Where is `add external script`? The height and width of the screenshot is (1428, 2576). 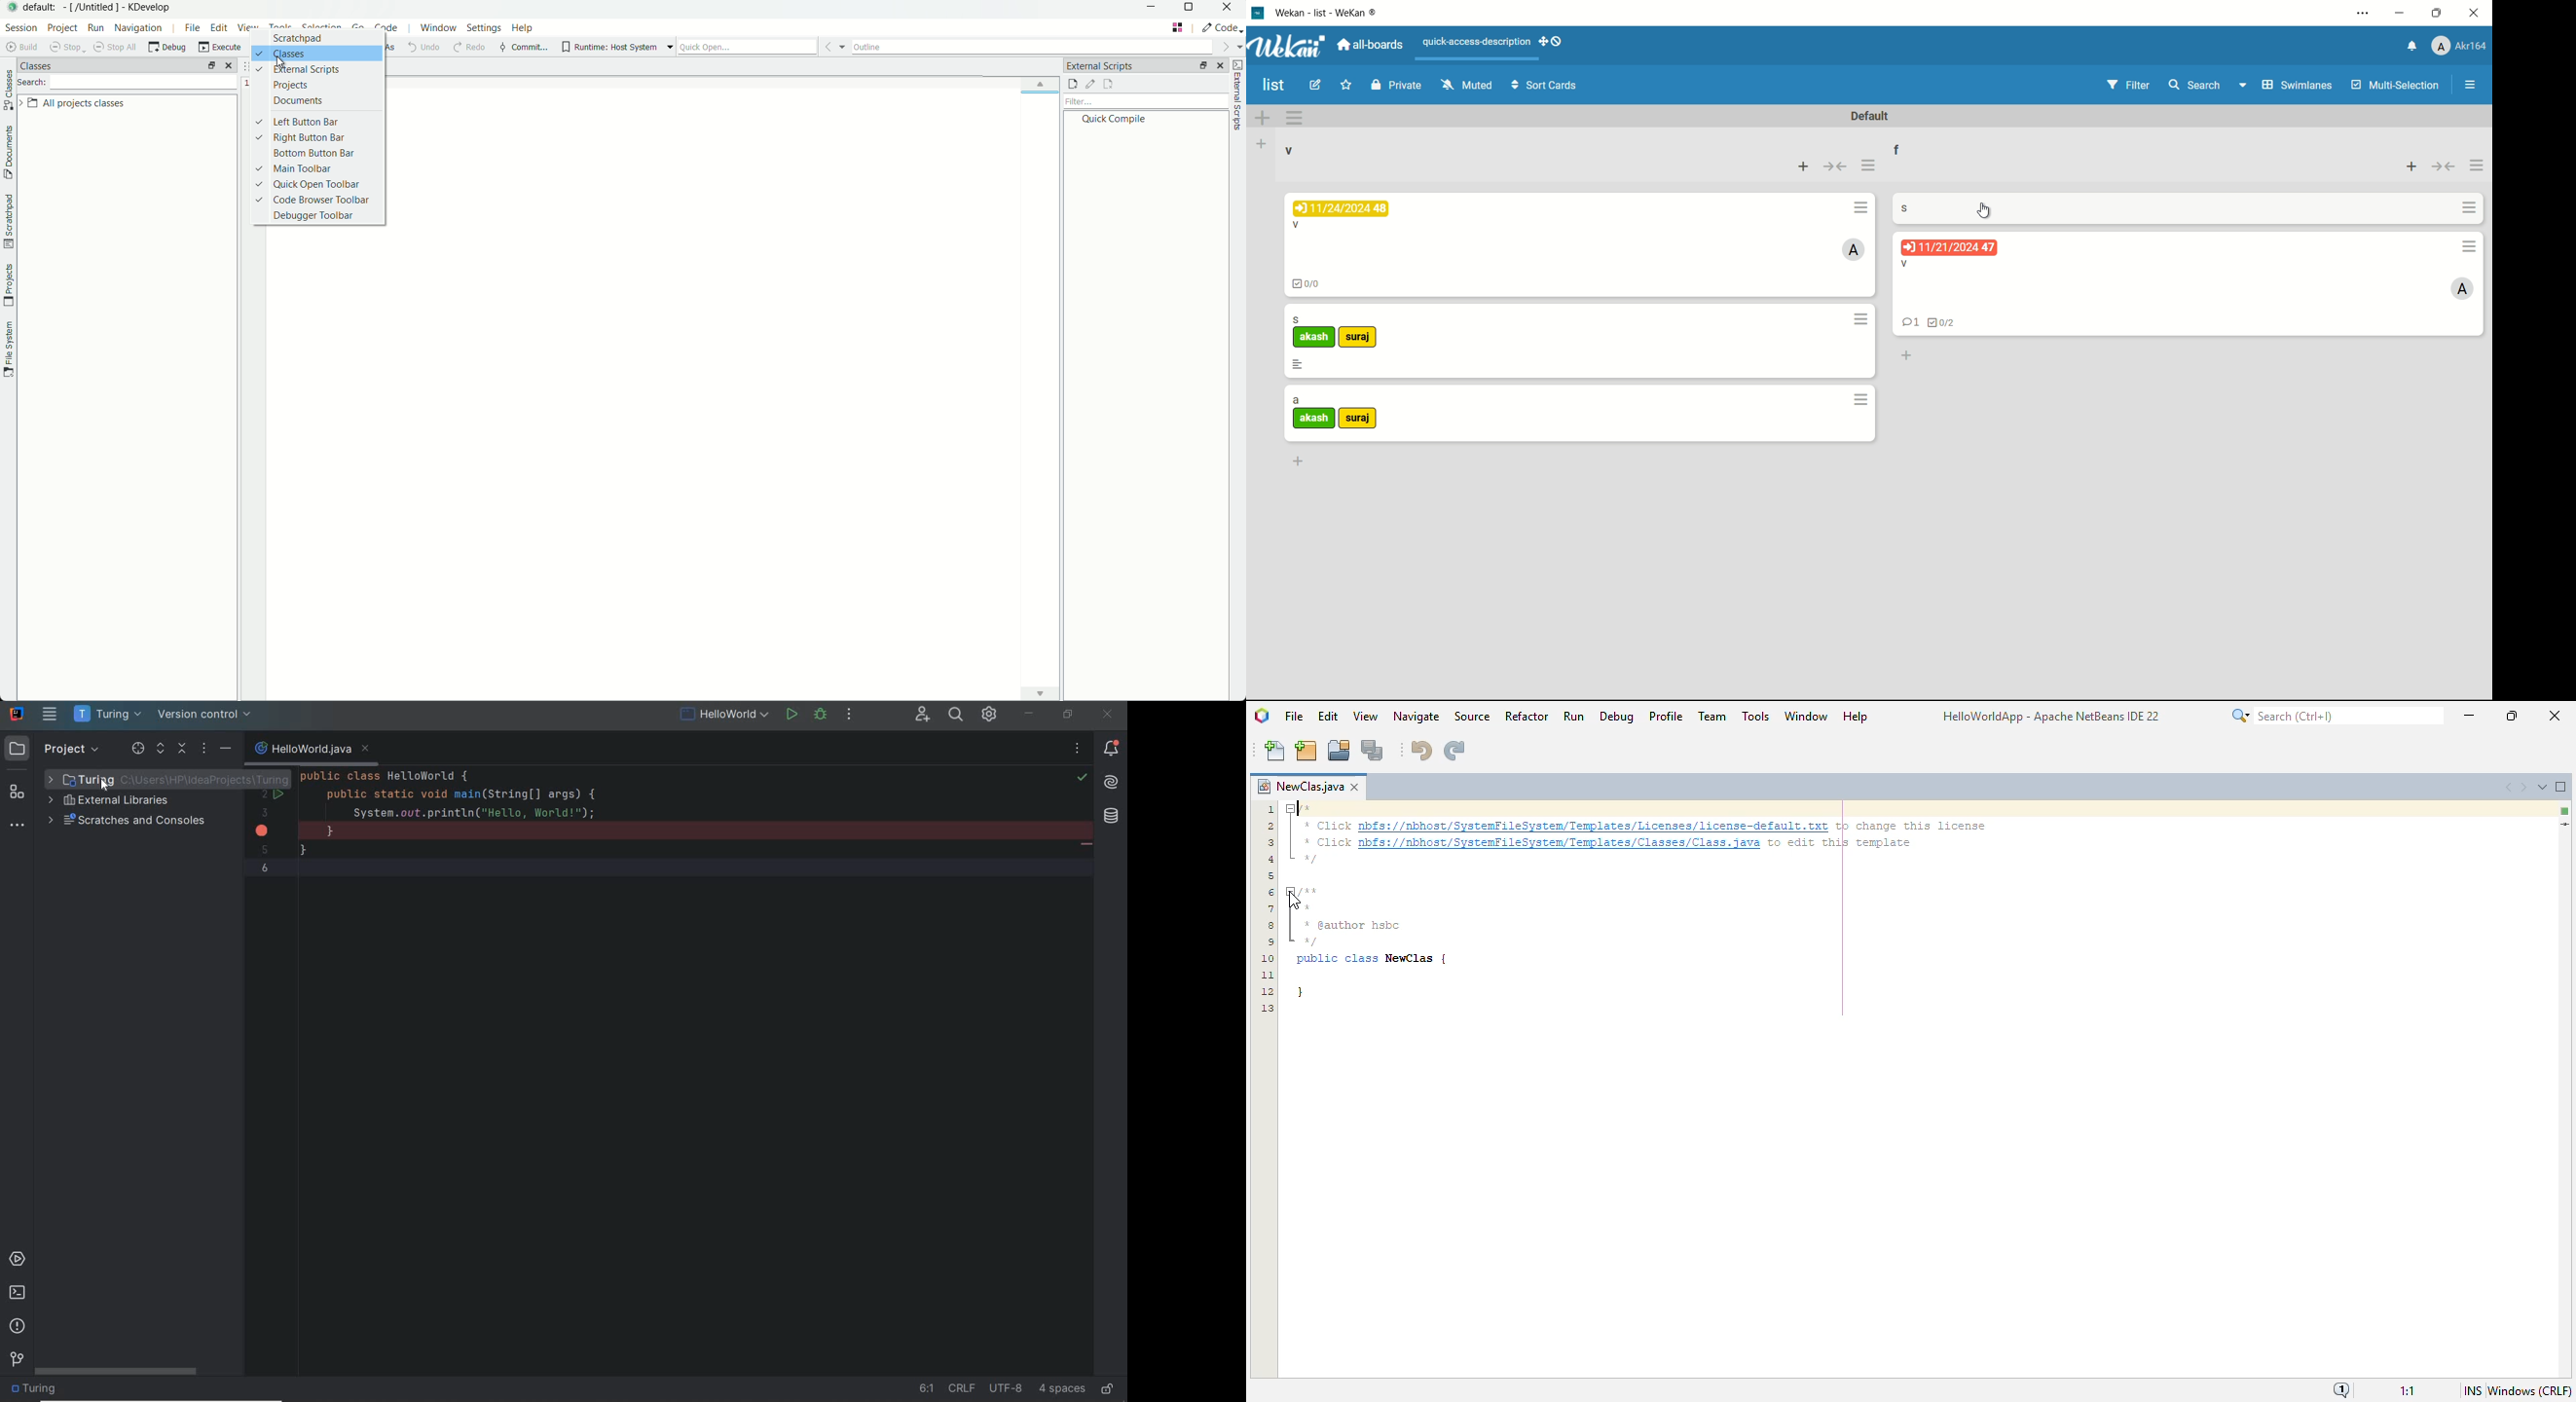 add external script is located at coordinates (1072, 84).